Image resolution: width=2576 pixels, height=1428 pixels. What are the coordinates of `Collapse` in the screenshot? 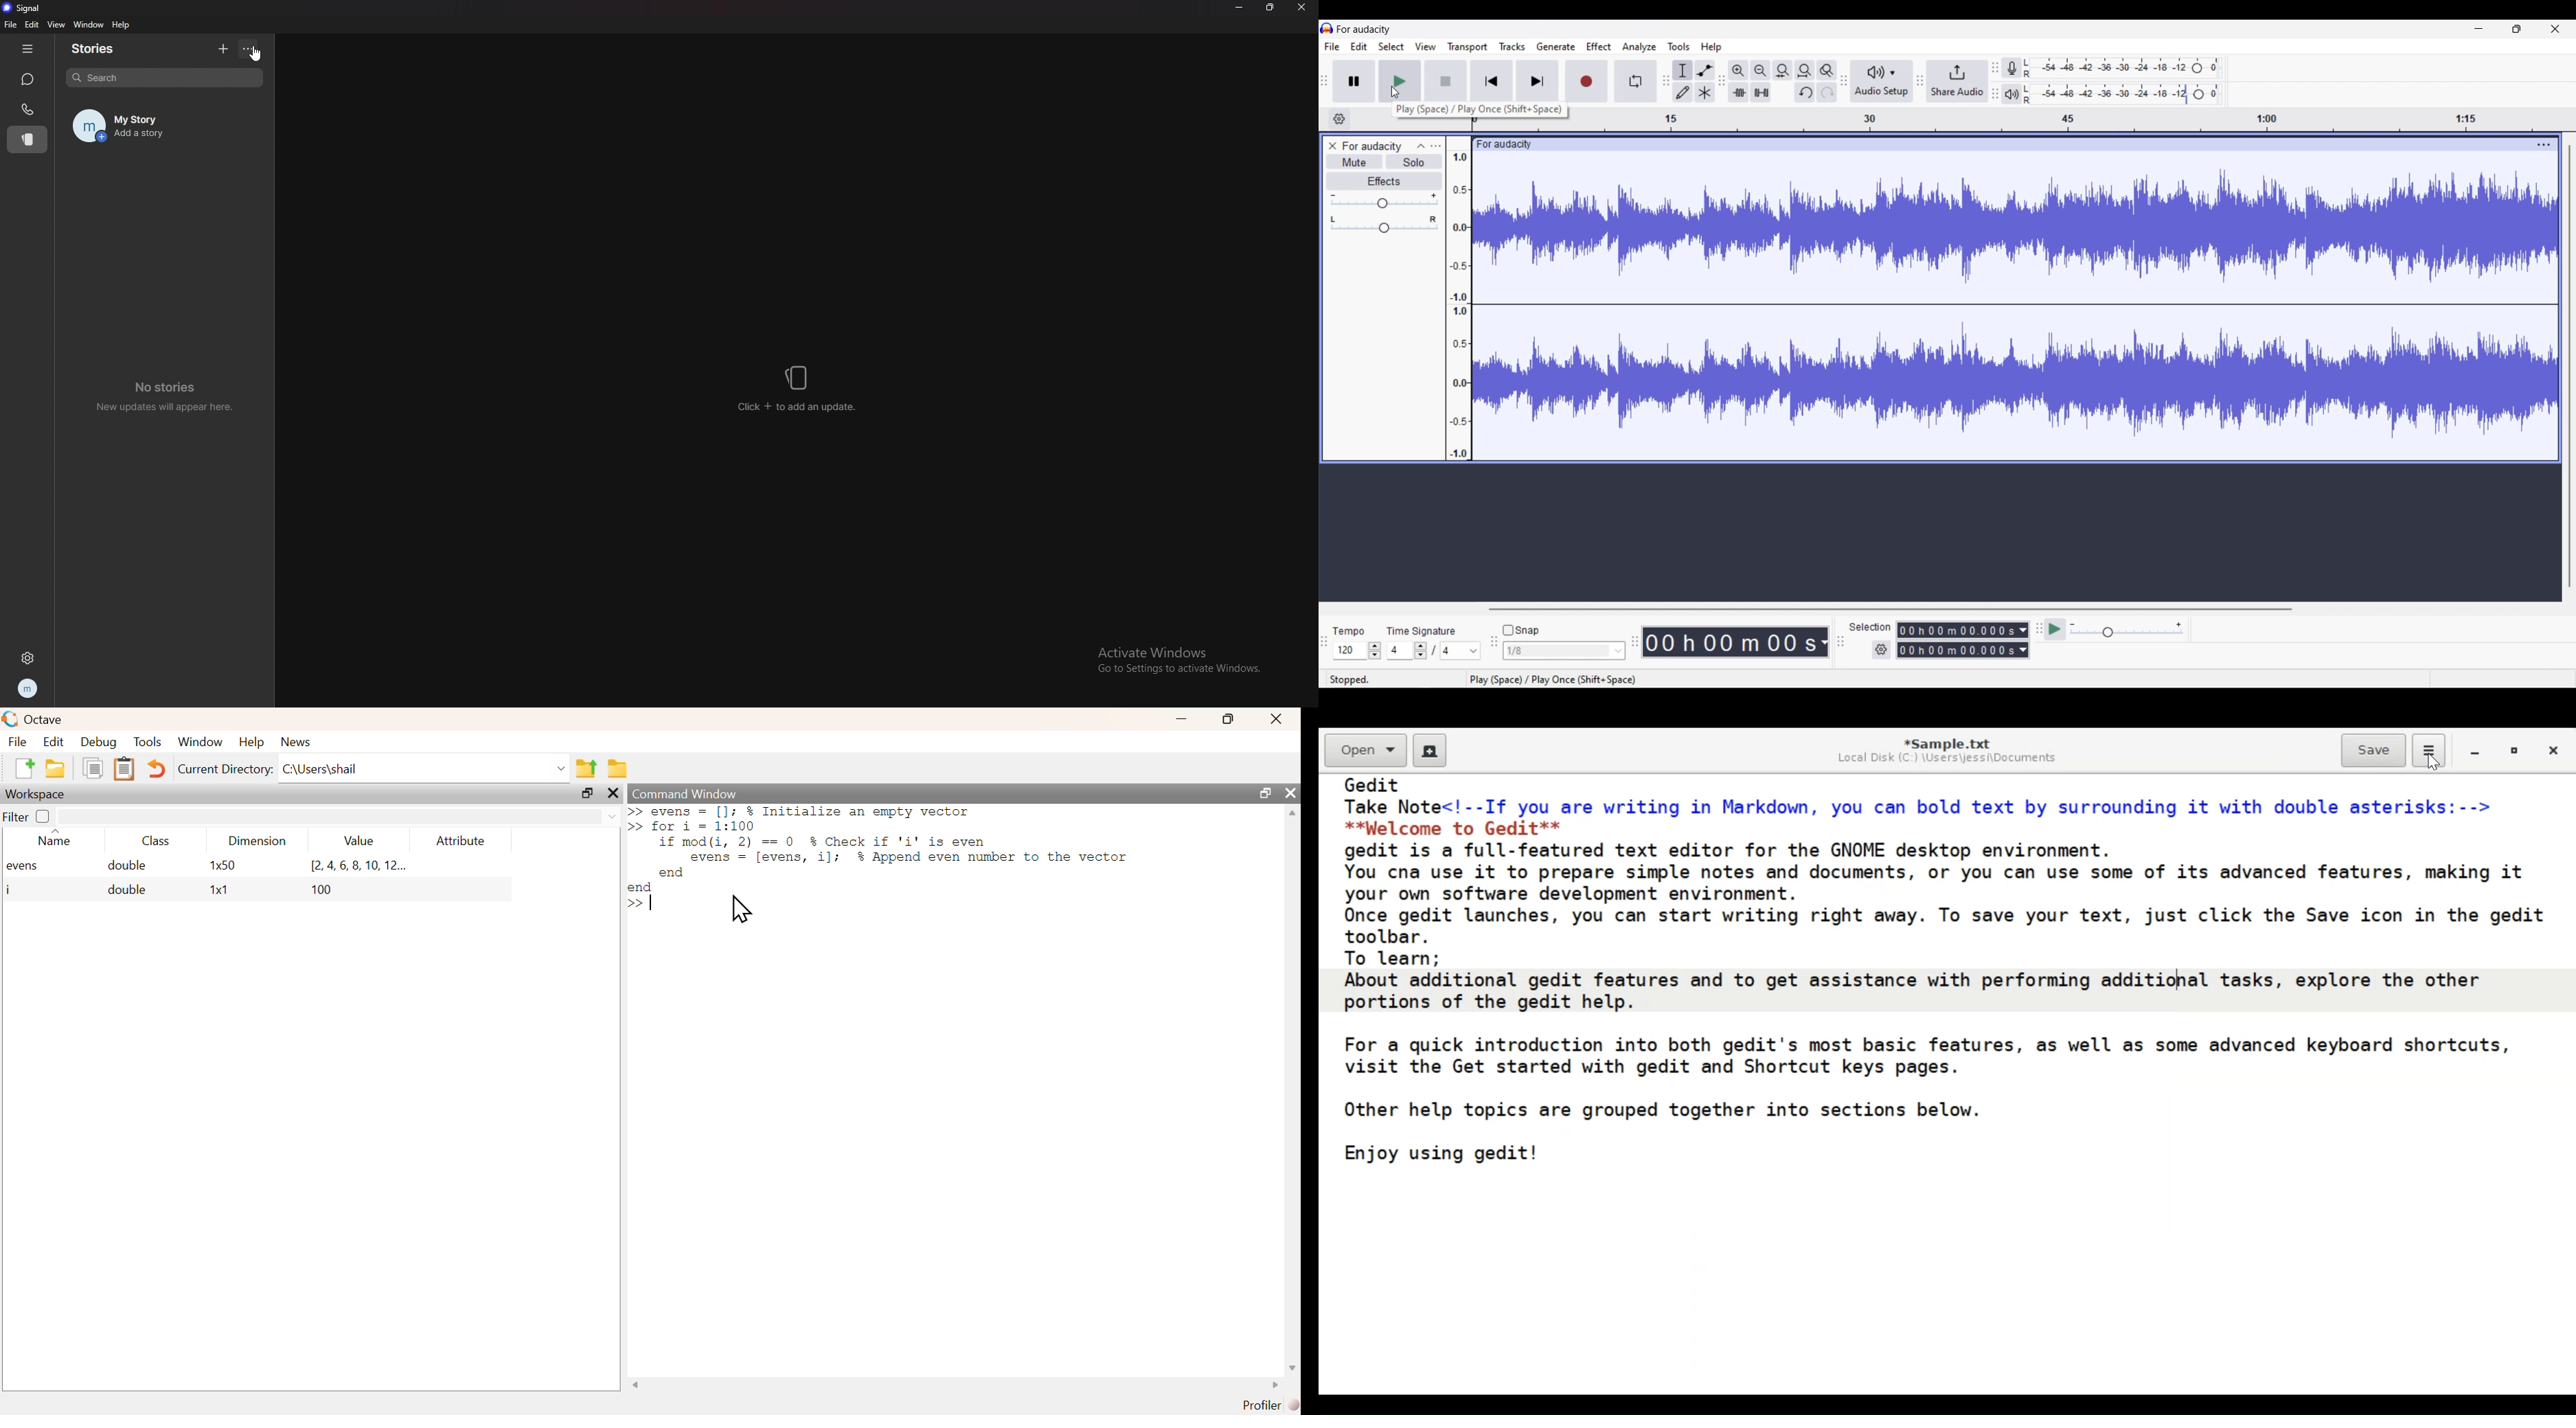 It's located at (1421, 147).